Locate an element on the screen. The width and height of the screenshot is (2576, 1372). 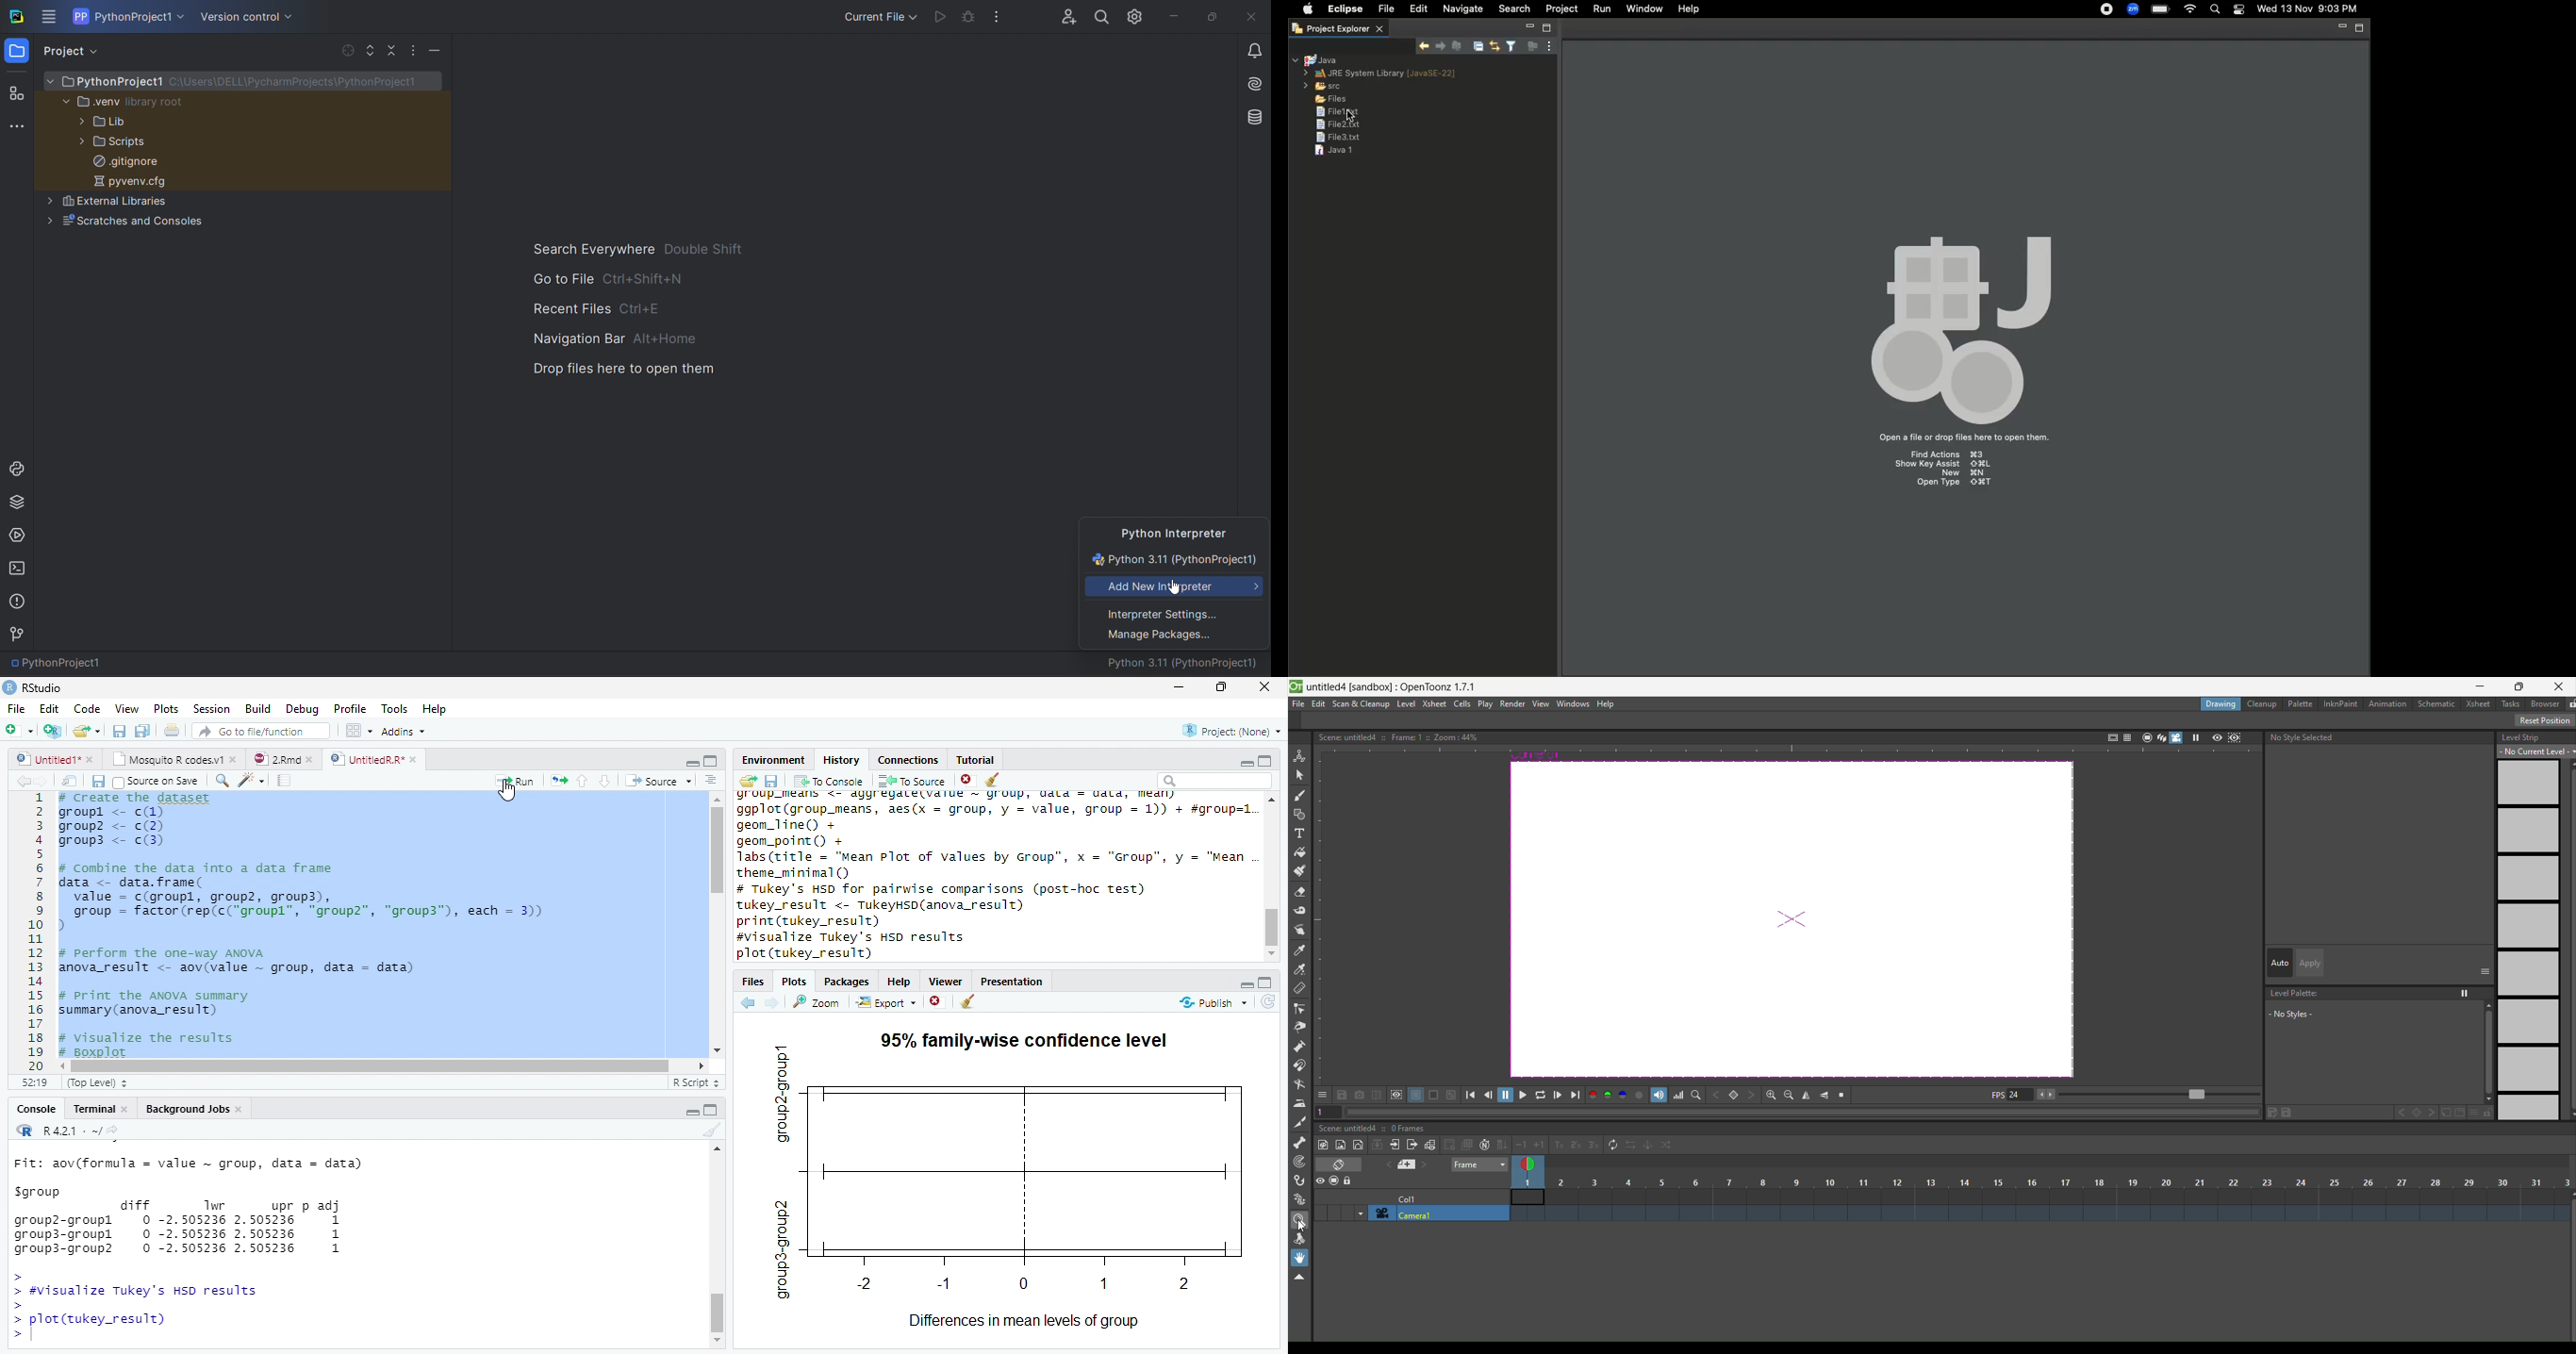
Run is located at coordinates (515, 781).